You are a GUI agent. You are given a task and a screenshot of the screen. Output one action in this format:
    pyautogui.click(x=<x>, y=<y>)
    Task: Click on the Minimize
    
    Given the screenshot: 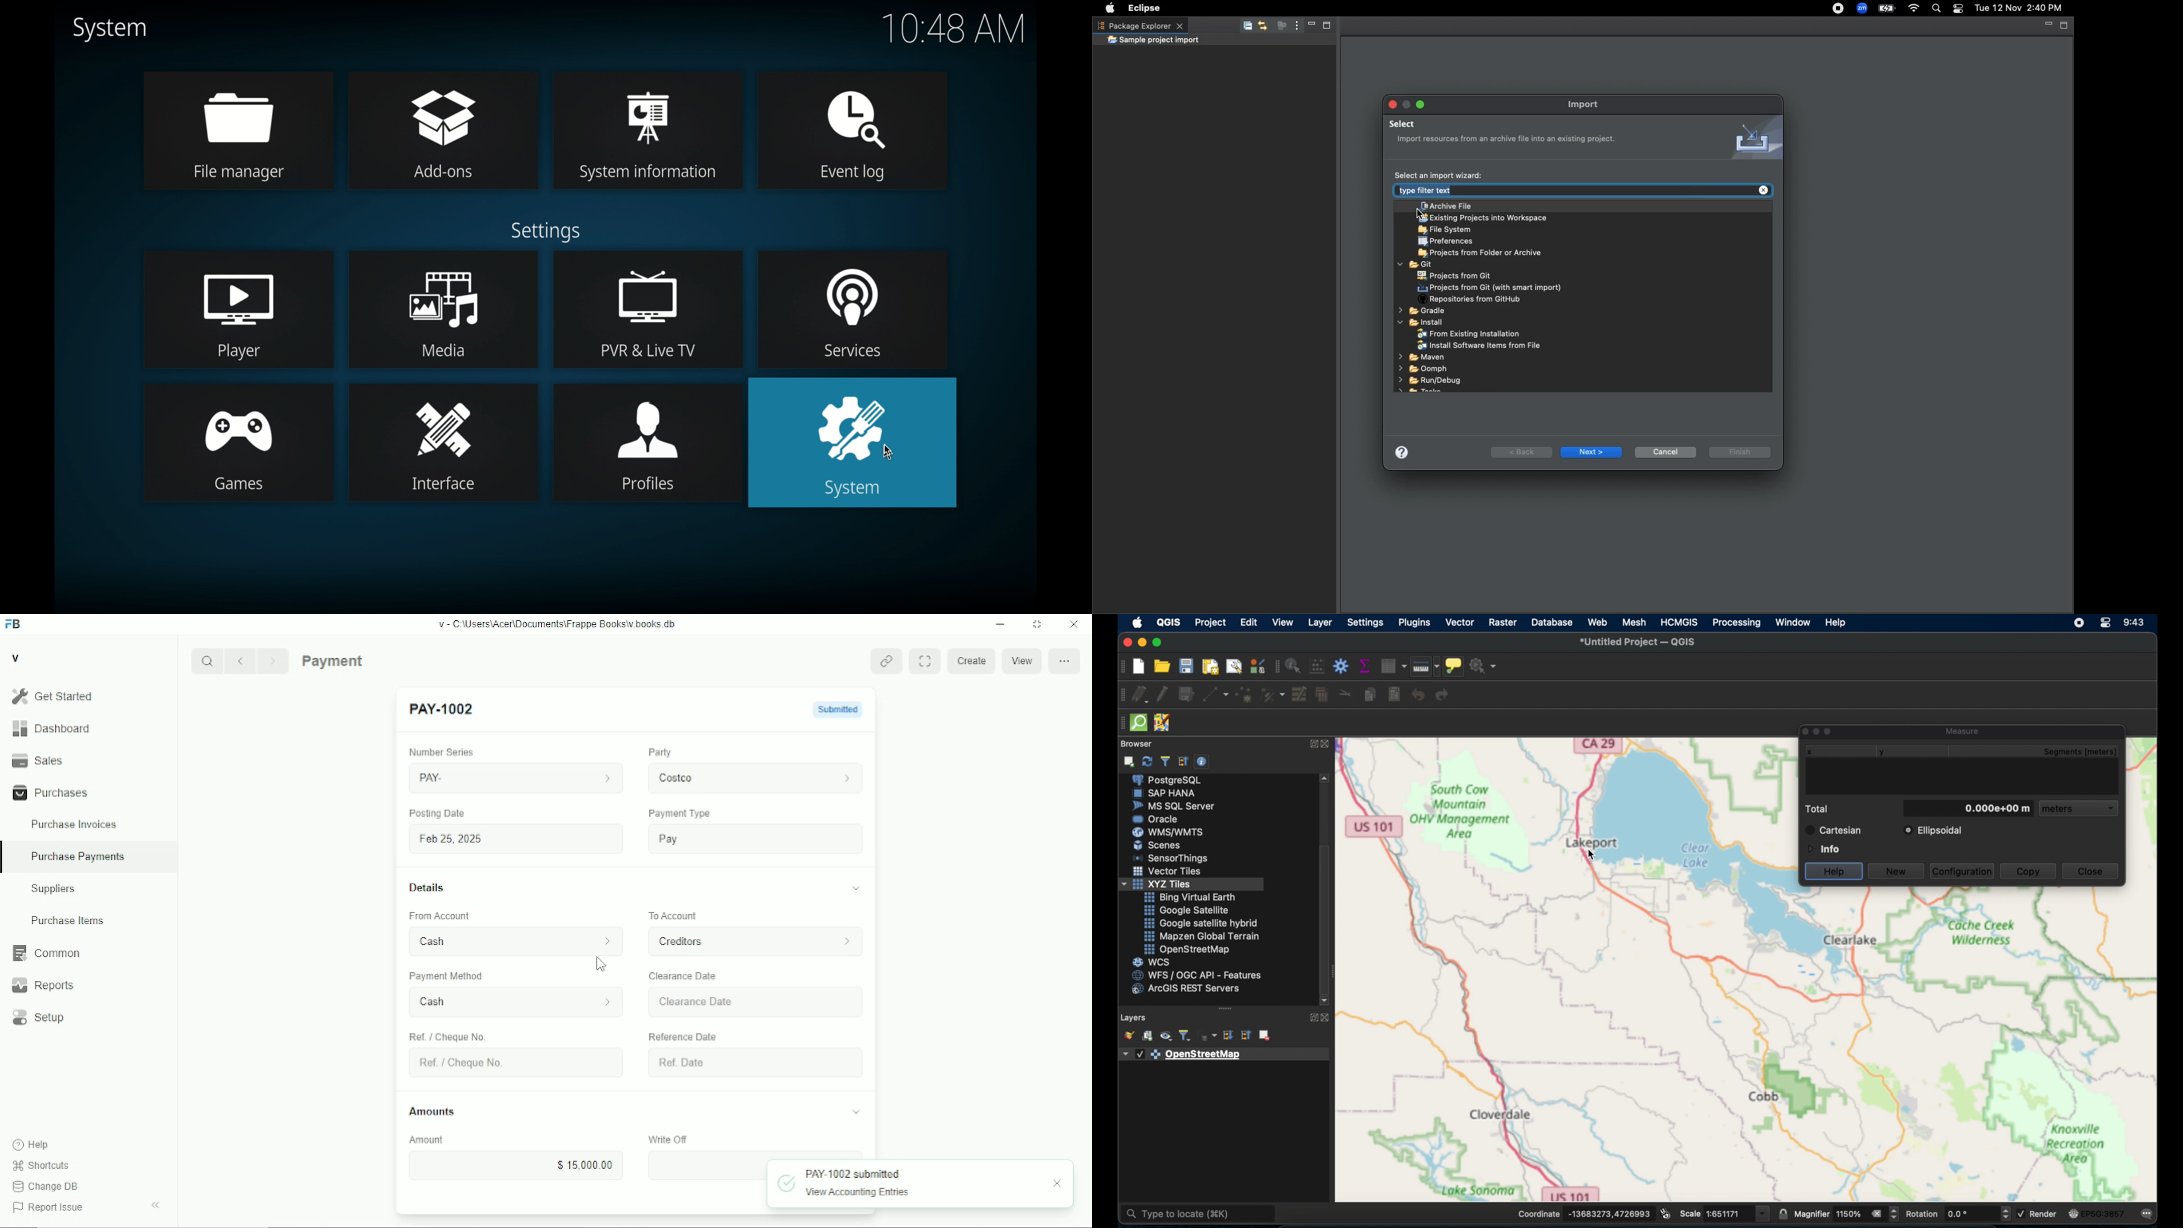 What is the action you would take?
    pyautogui.click(x=1407, y=104)
    